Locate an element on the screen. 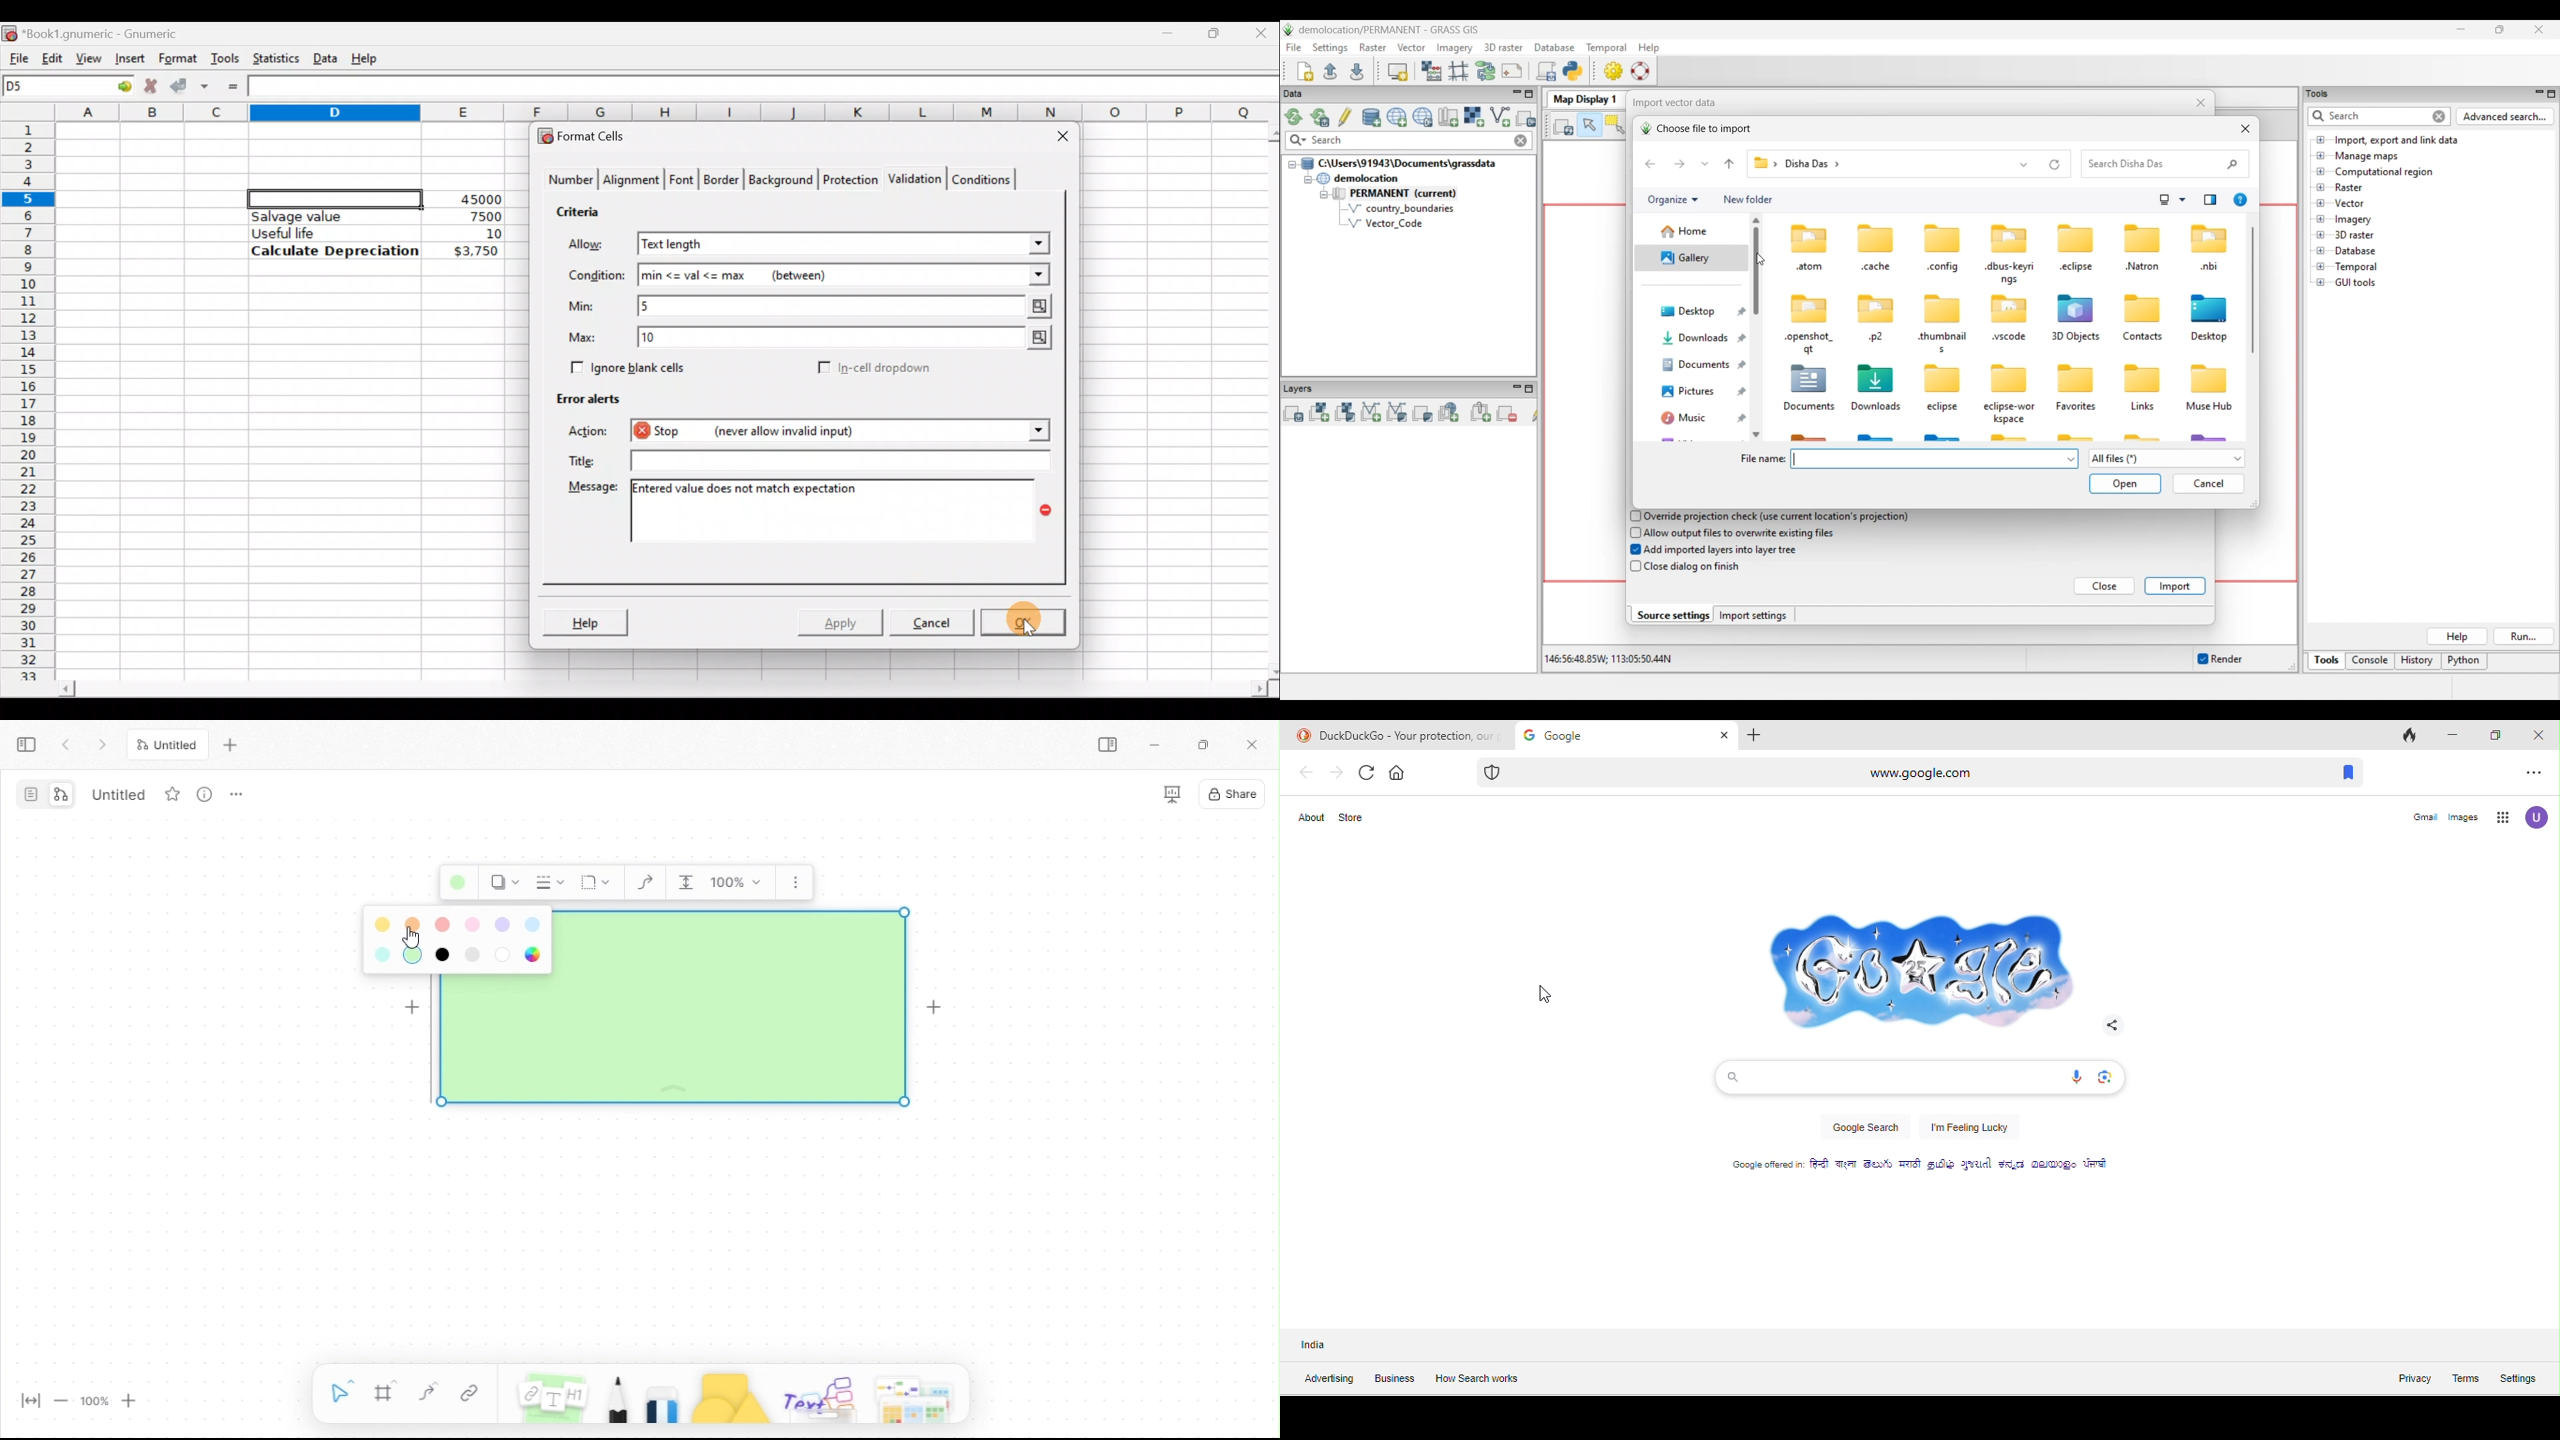 The image size is (2576, 1456). More options is located at coordinates (796, 882).